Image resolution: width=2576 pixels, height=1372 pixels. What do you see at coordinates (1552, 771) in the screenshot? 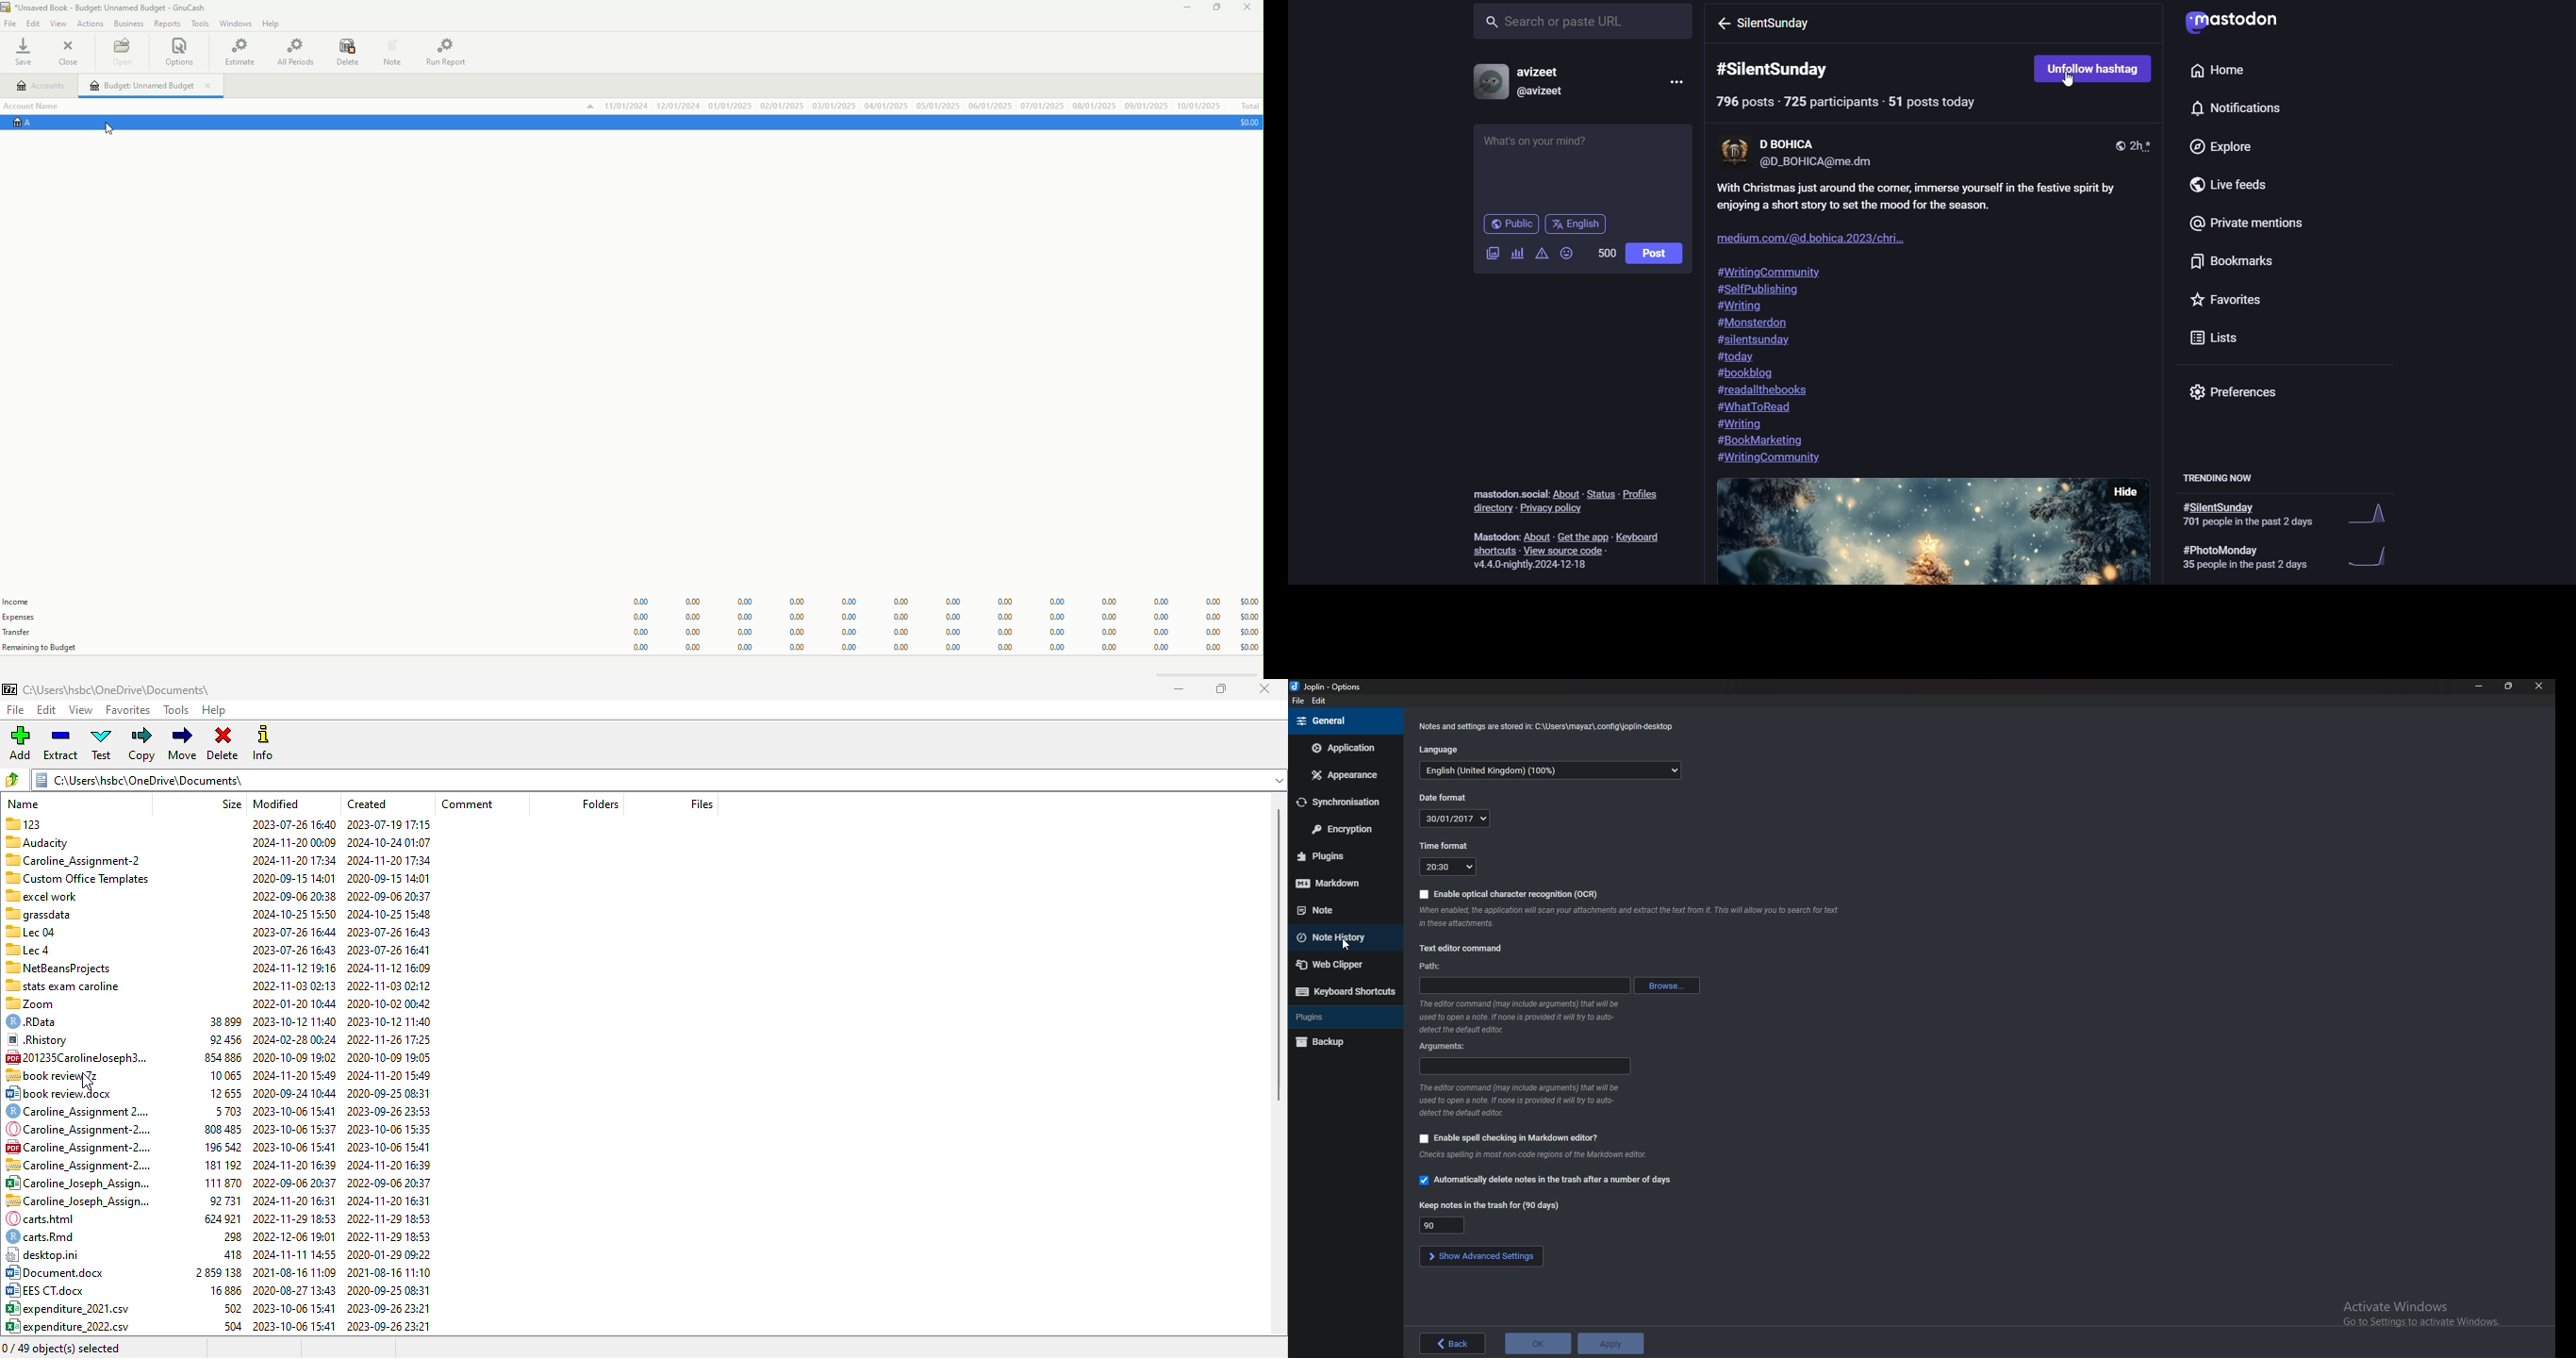
I see `Language` at bounding box center [1552, 771].